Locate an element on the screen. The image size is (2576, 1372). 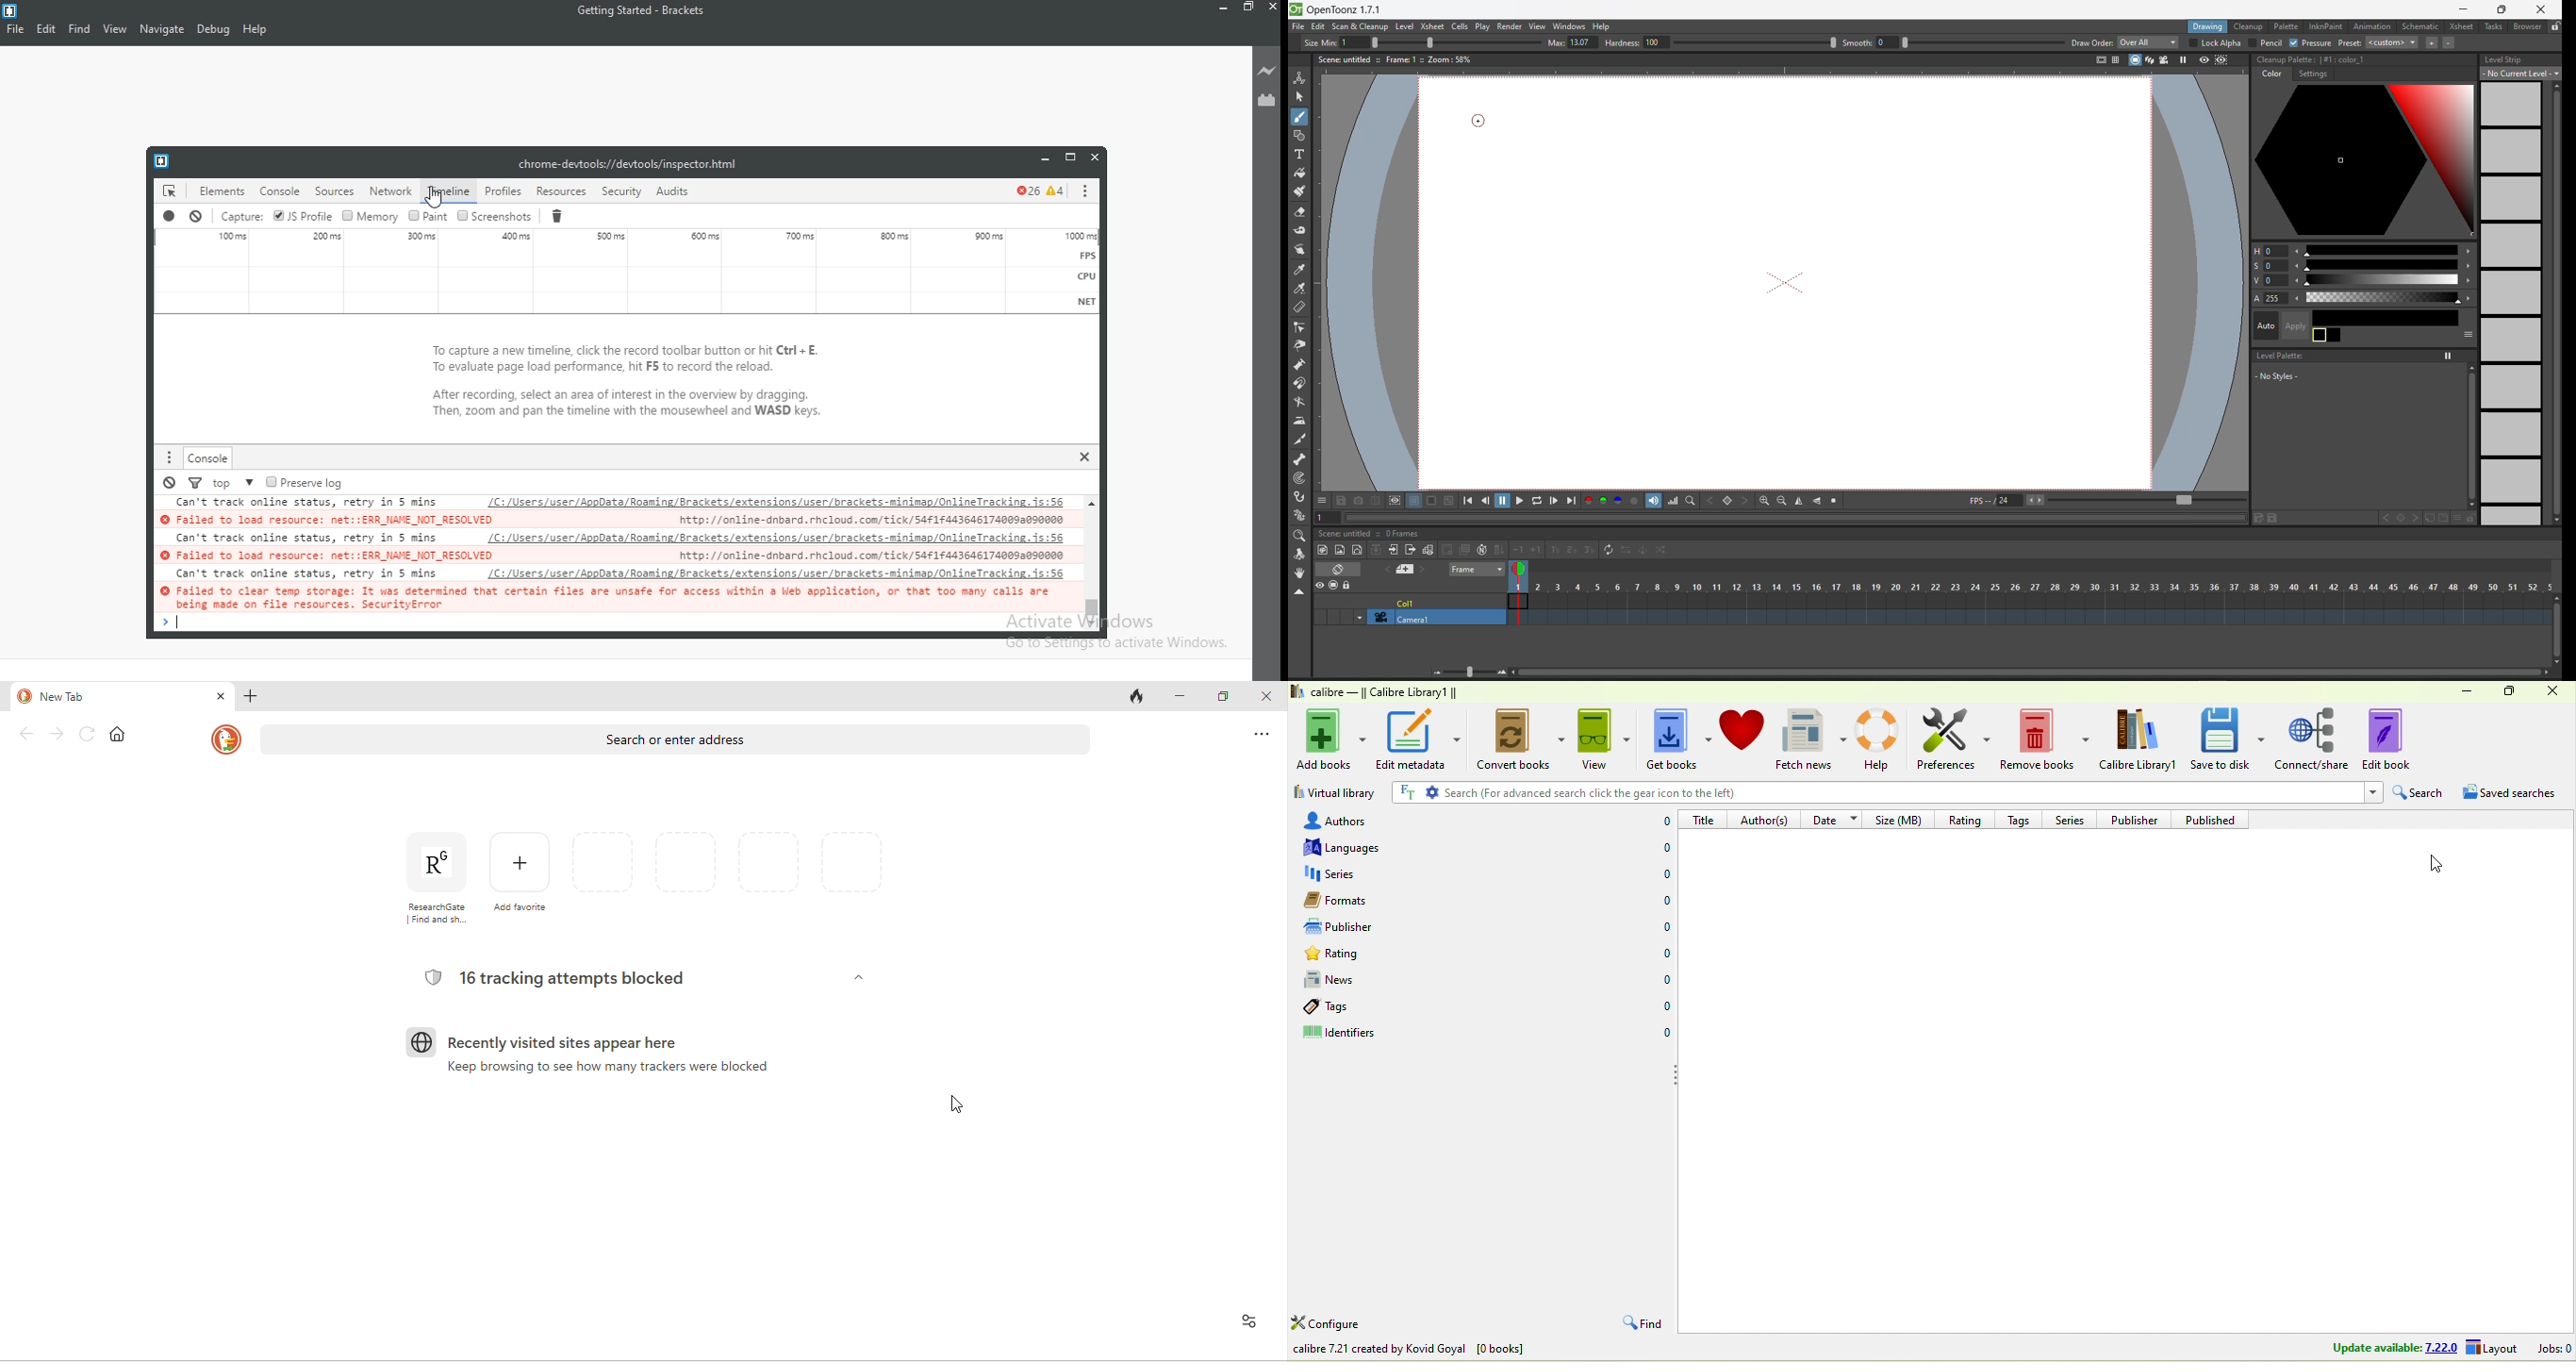
working area is located at coordinates (1833, 311).